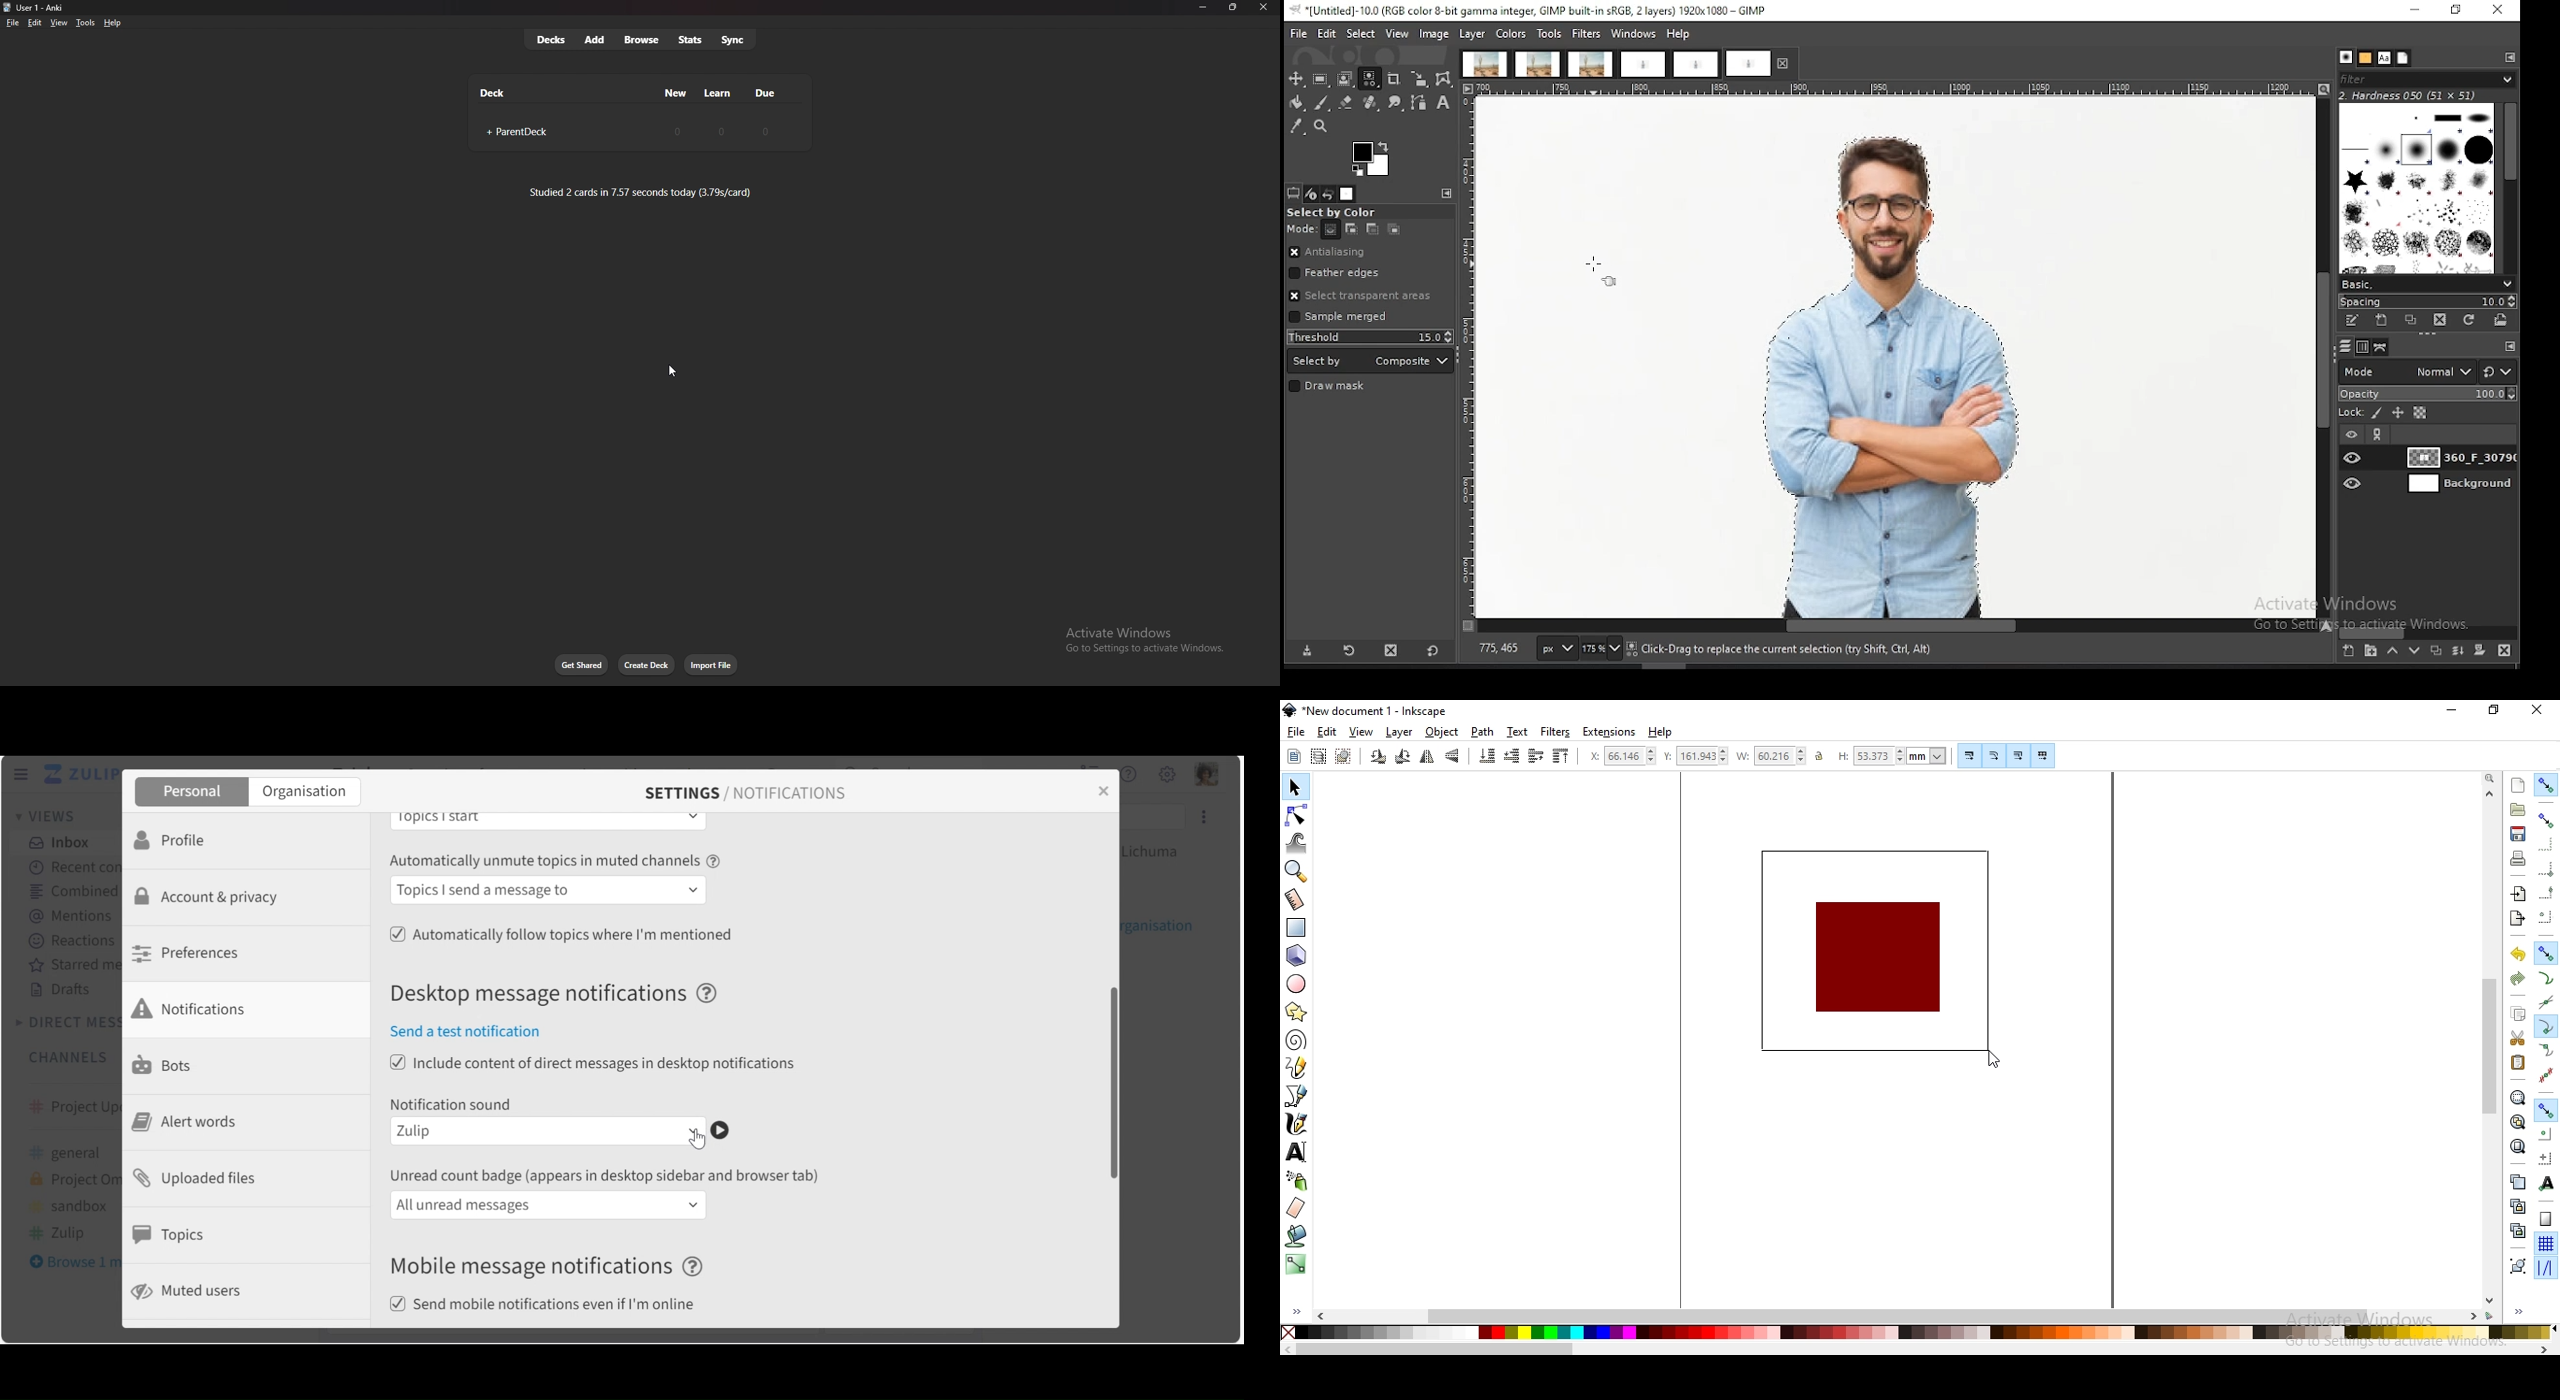  Describe the element at coordinates (1443, 733) in the screenshot. I see `object` at that location.